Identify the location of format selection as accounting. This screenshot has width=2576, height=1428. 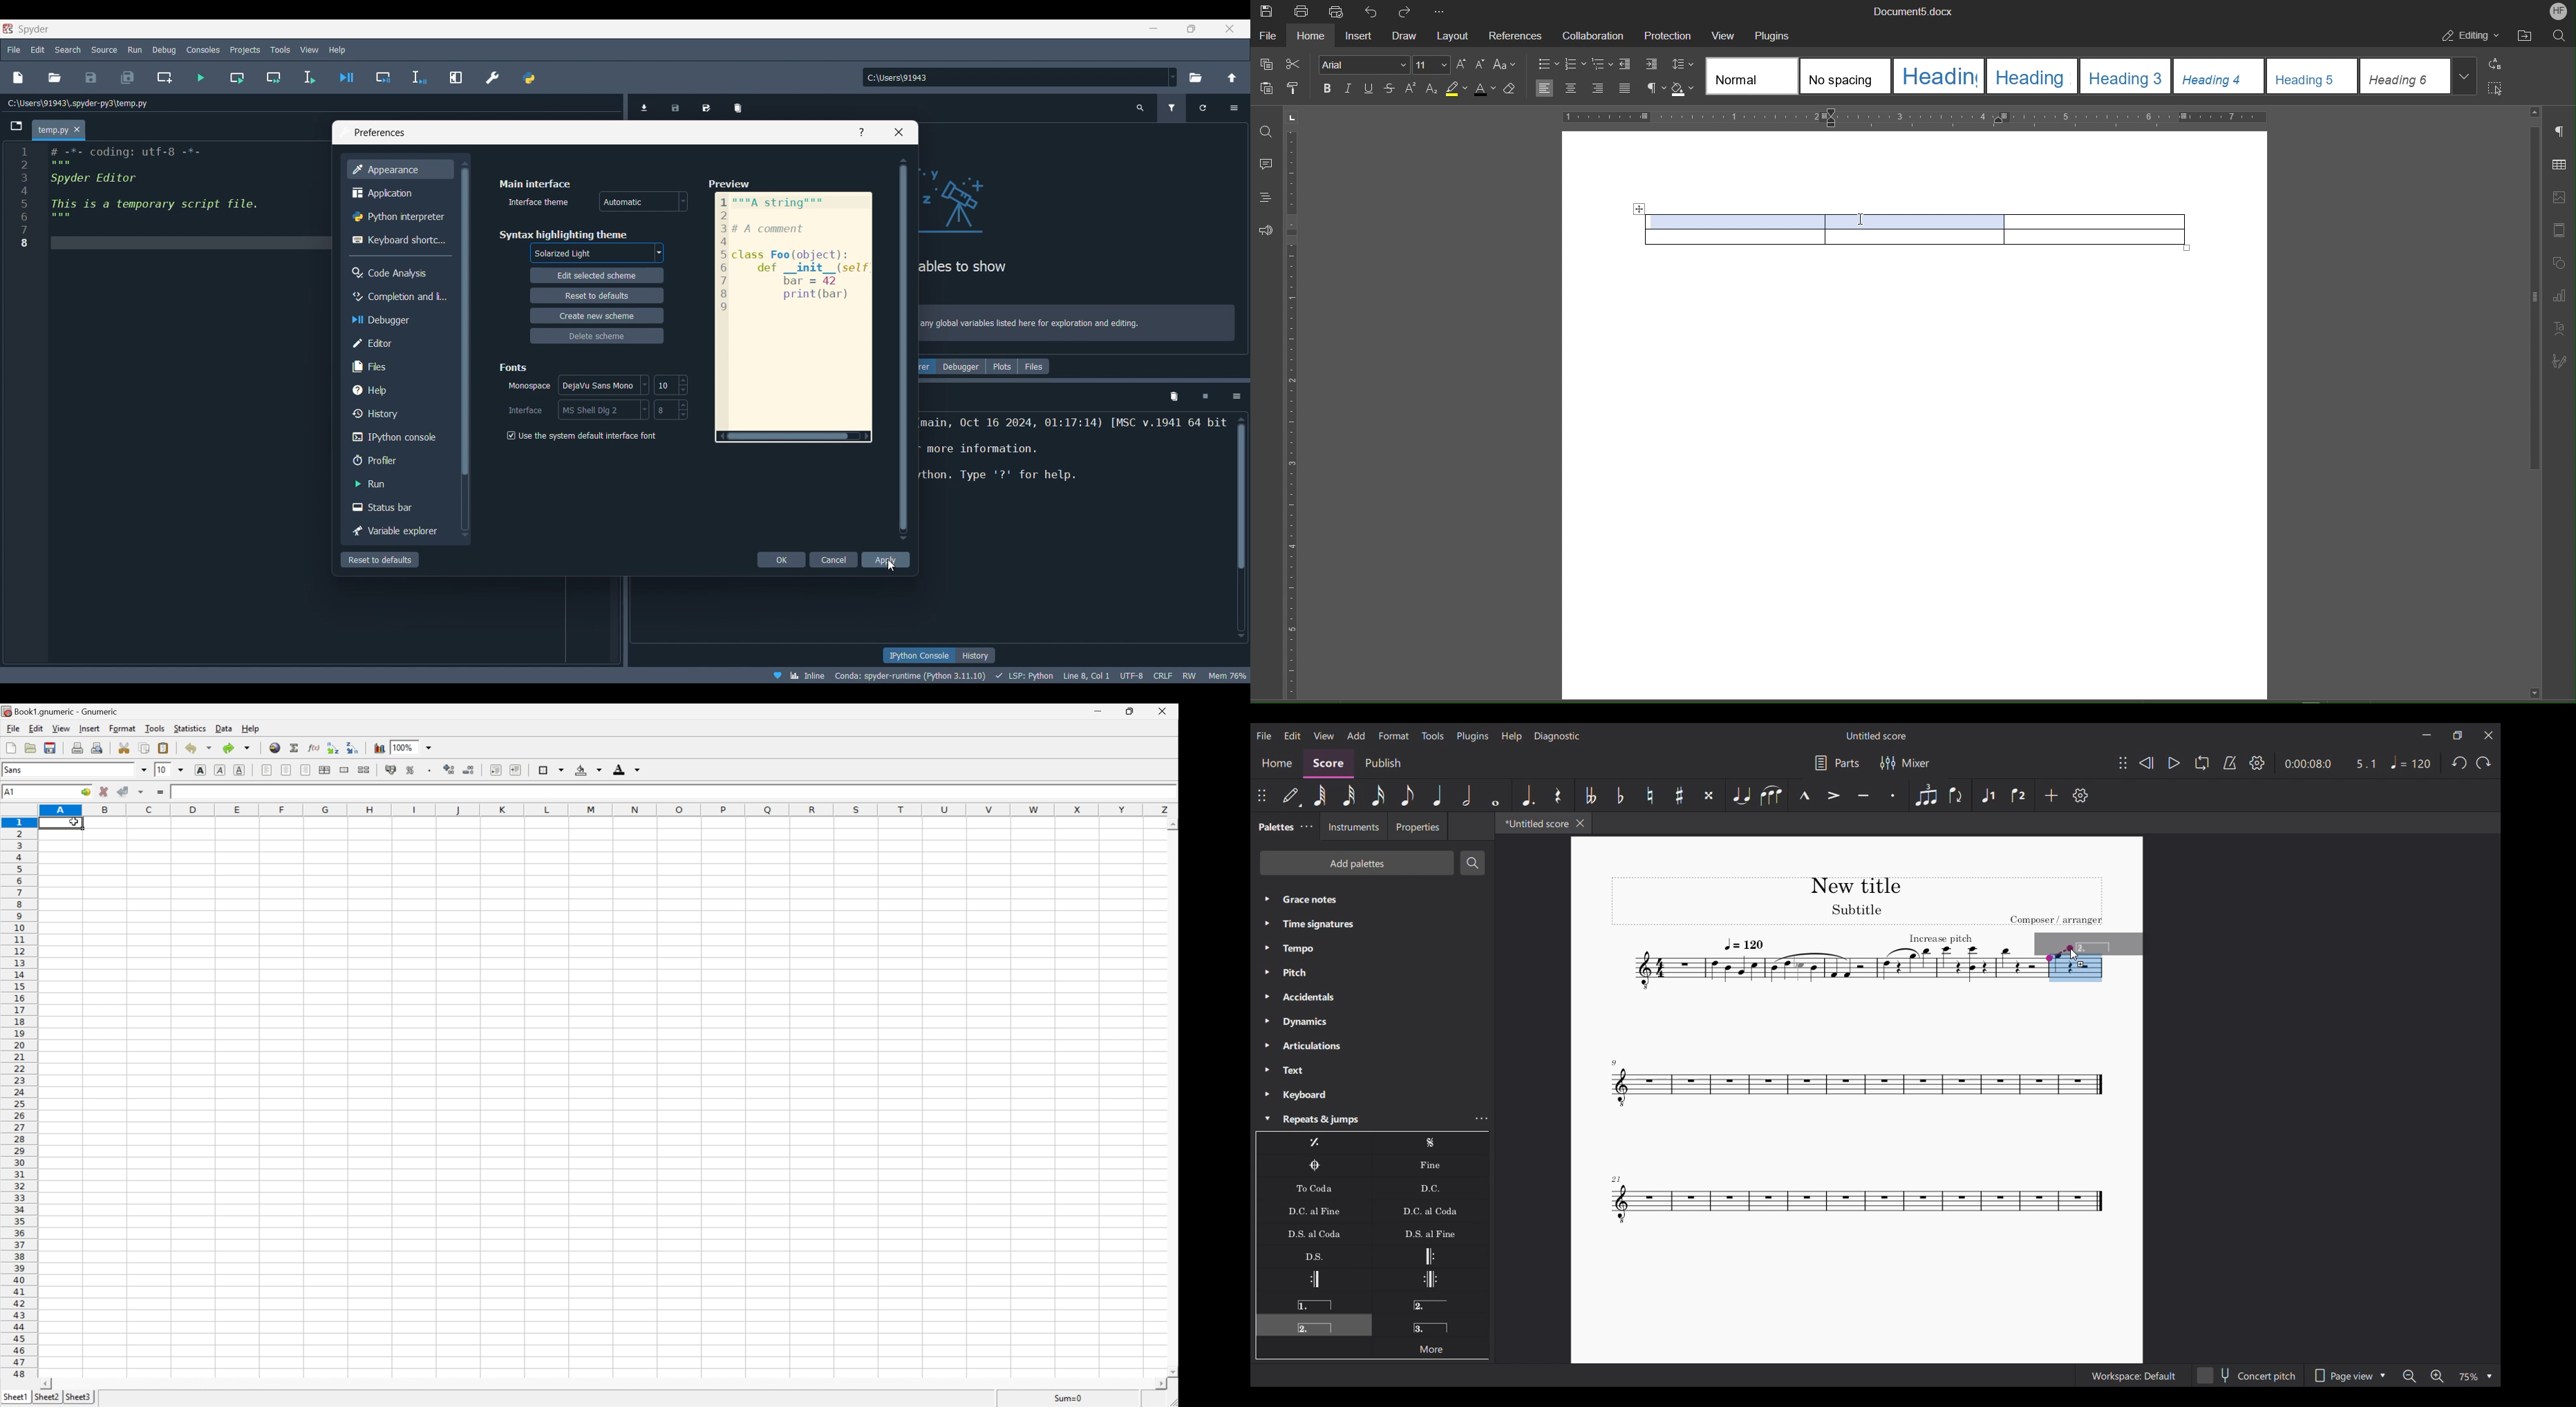
(391, 769).